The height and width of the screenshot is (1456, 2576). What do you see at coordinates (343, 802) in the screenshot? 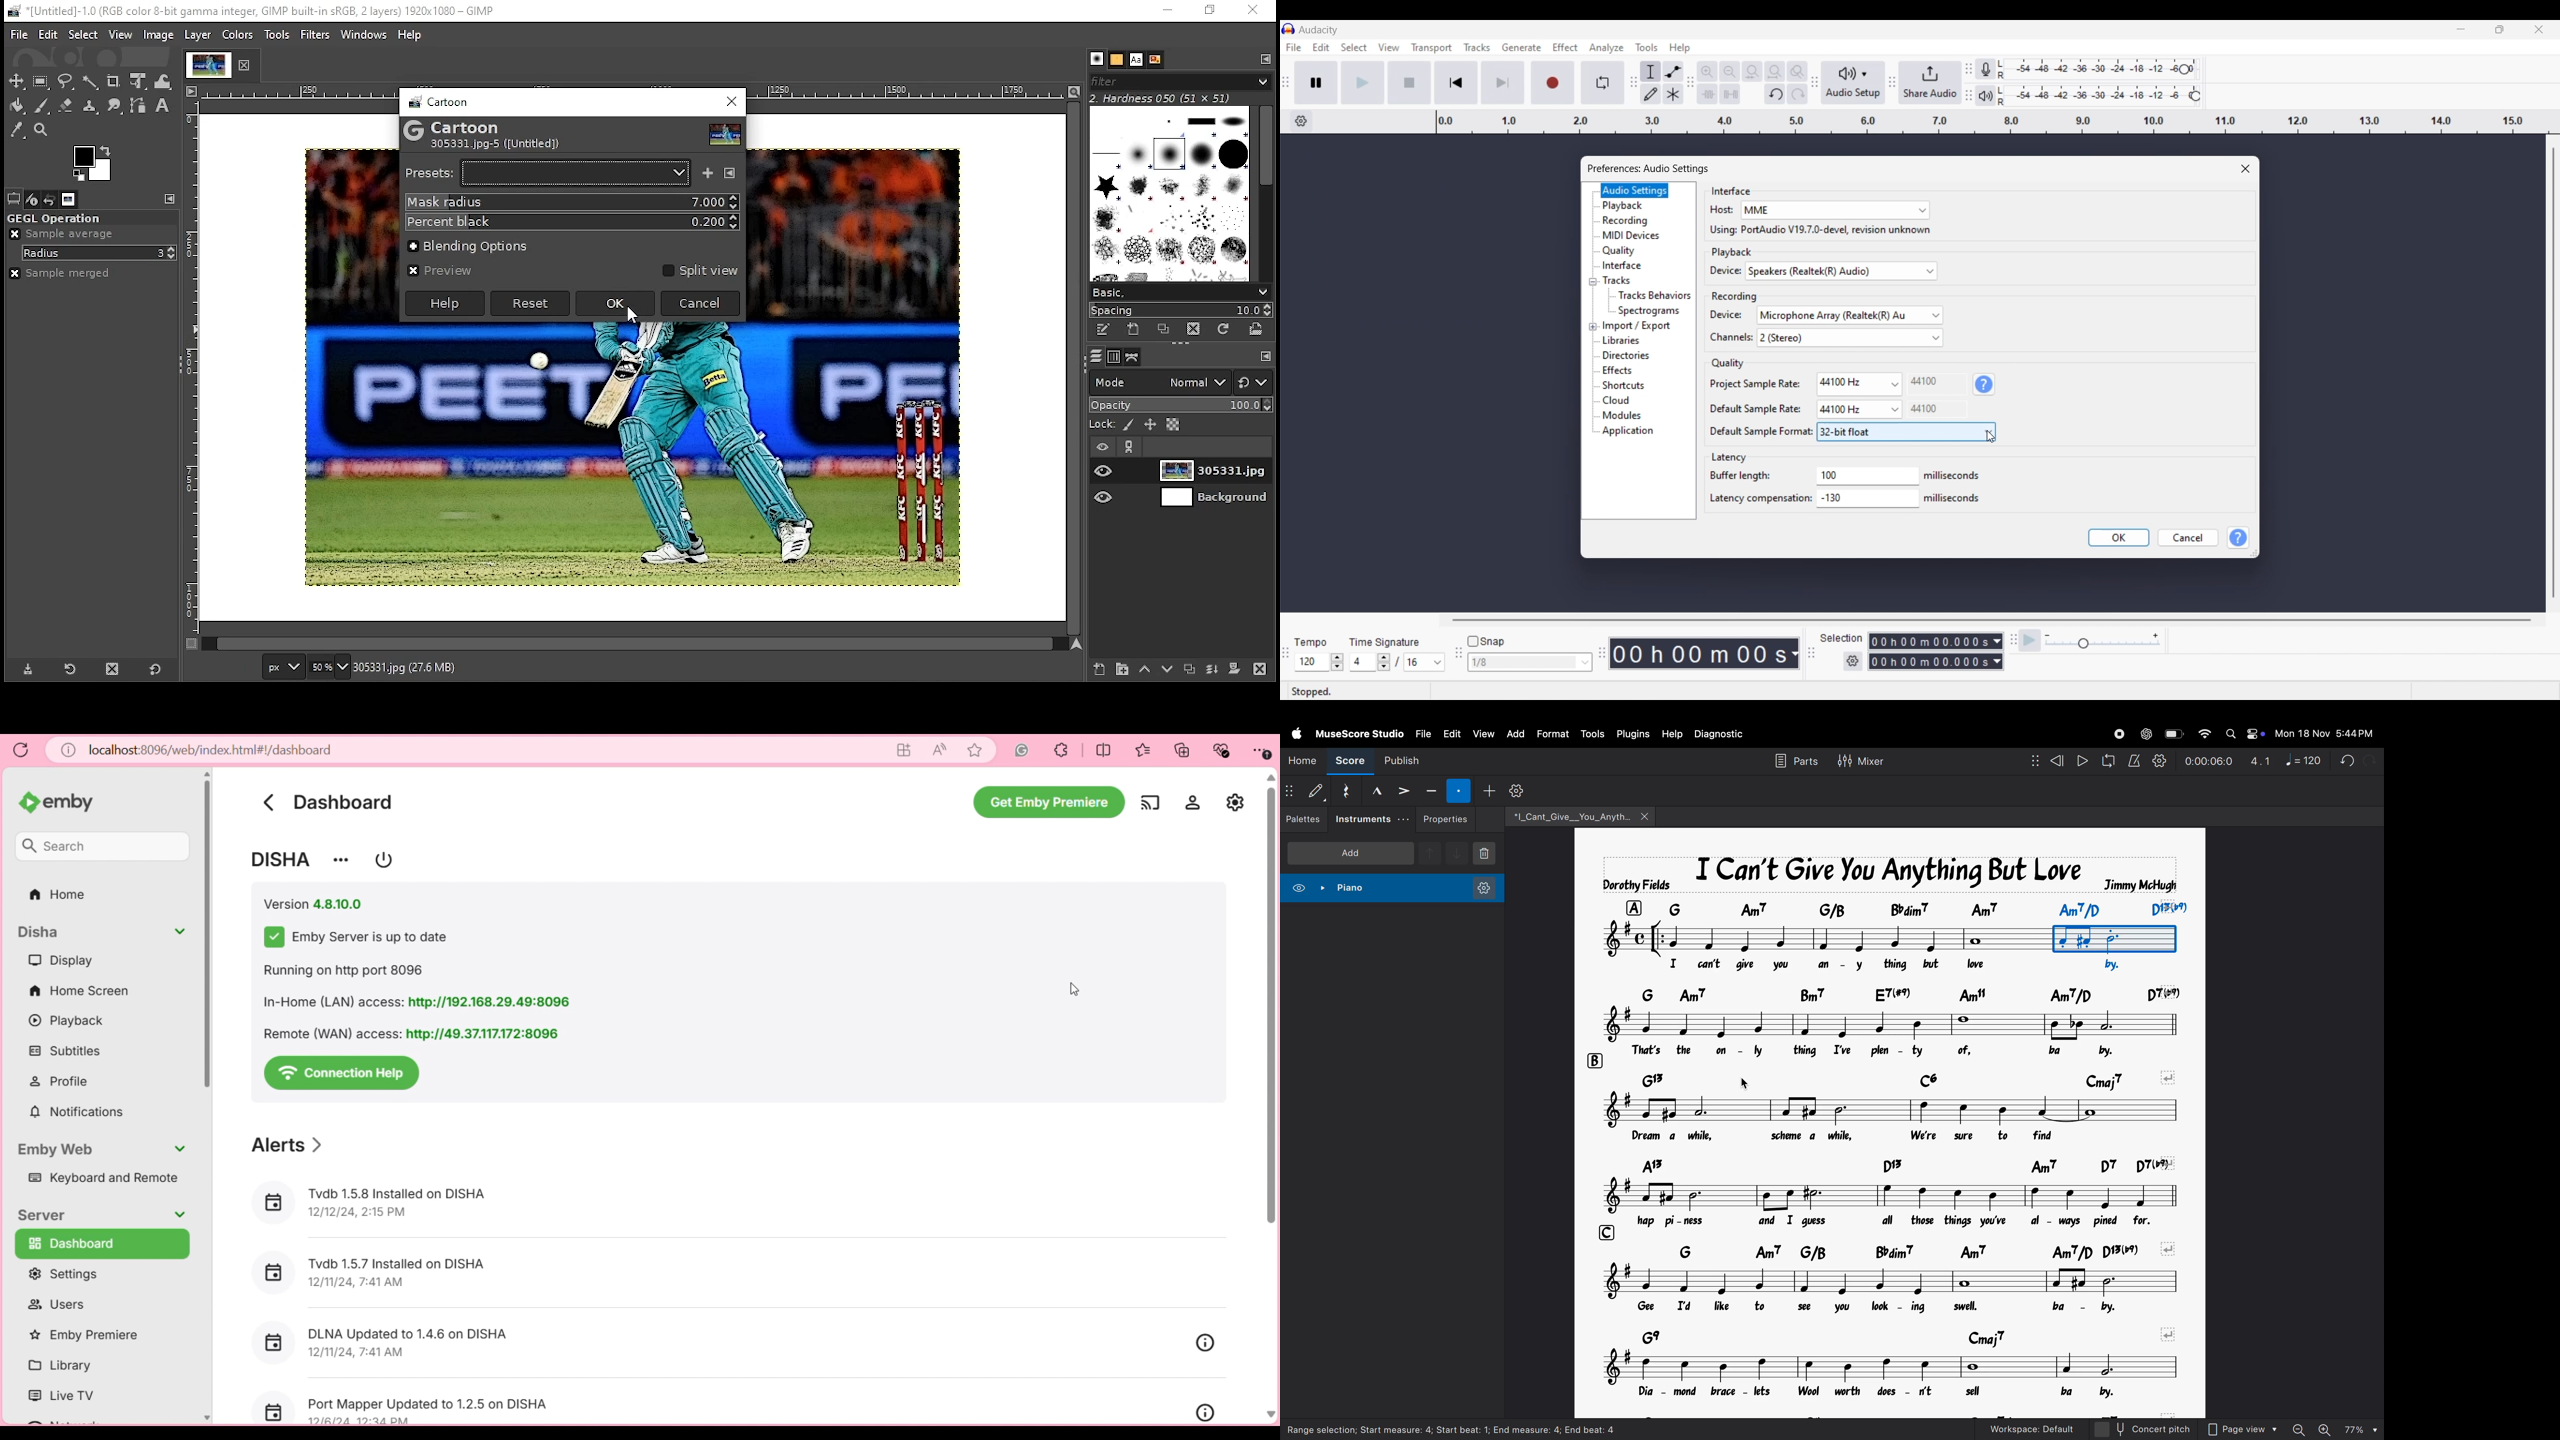
I see `dashboard` at bounding box center [343, 802].